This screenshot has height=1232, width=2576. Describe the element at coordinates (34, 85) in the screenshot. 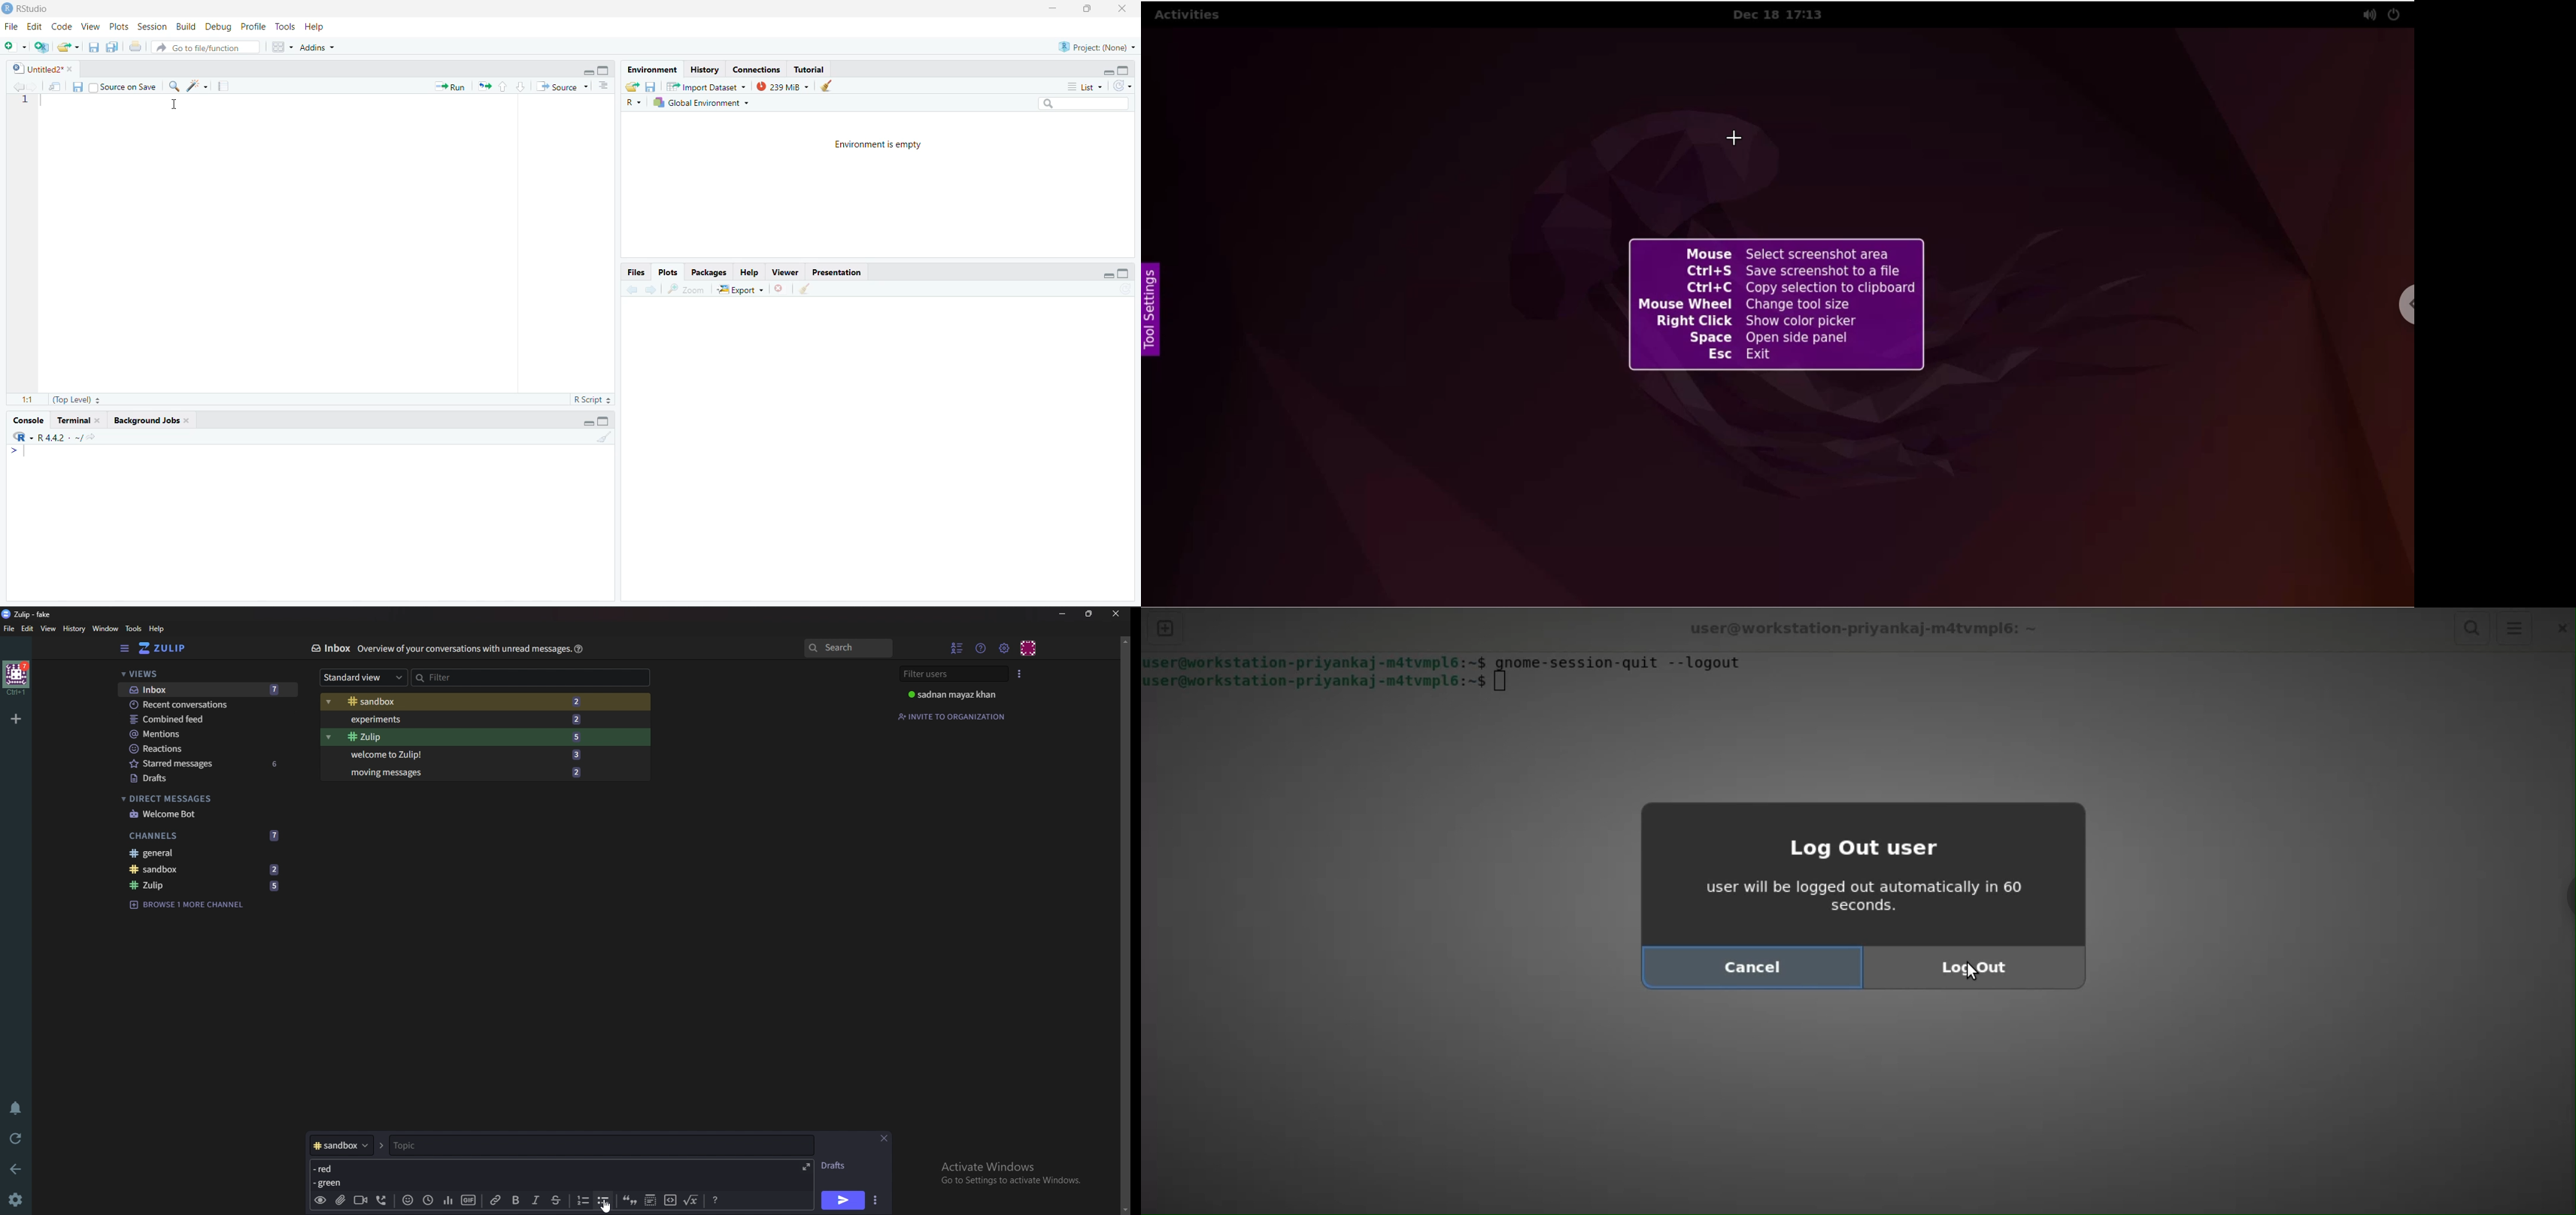

I see `Go forward to the next source location (Ctrl + F10)` at that location.